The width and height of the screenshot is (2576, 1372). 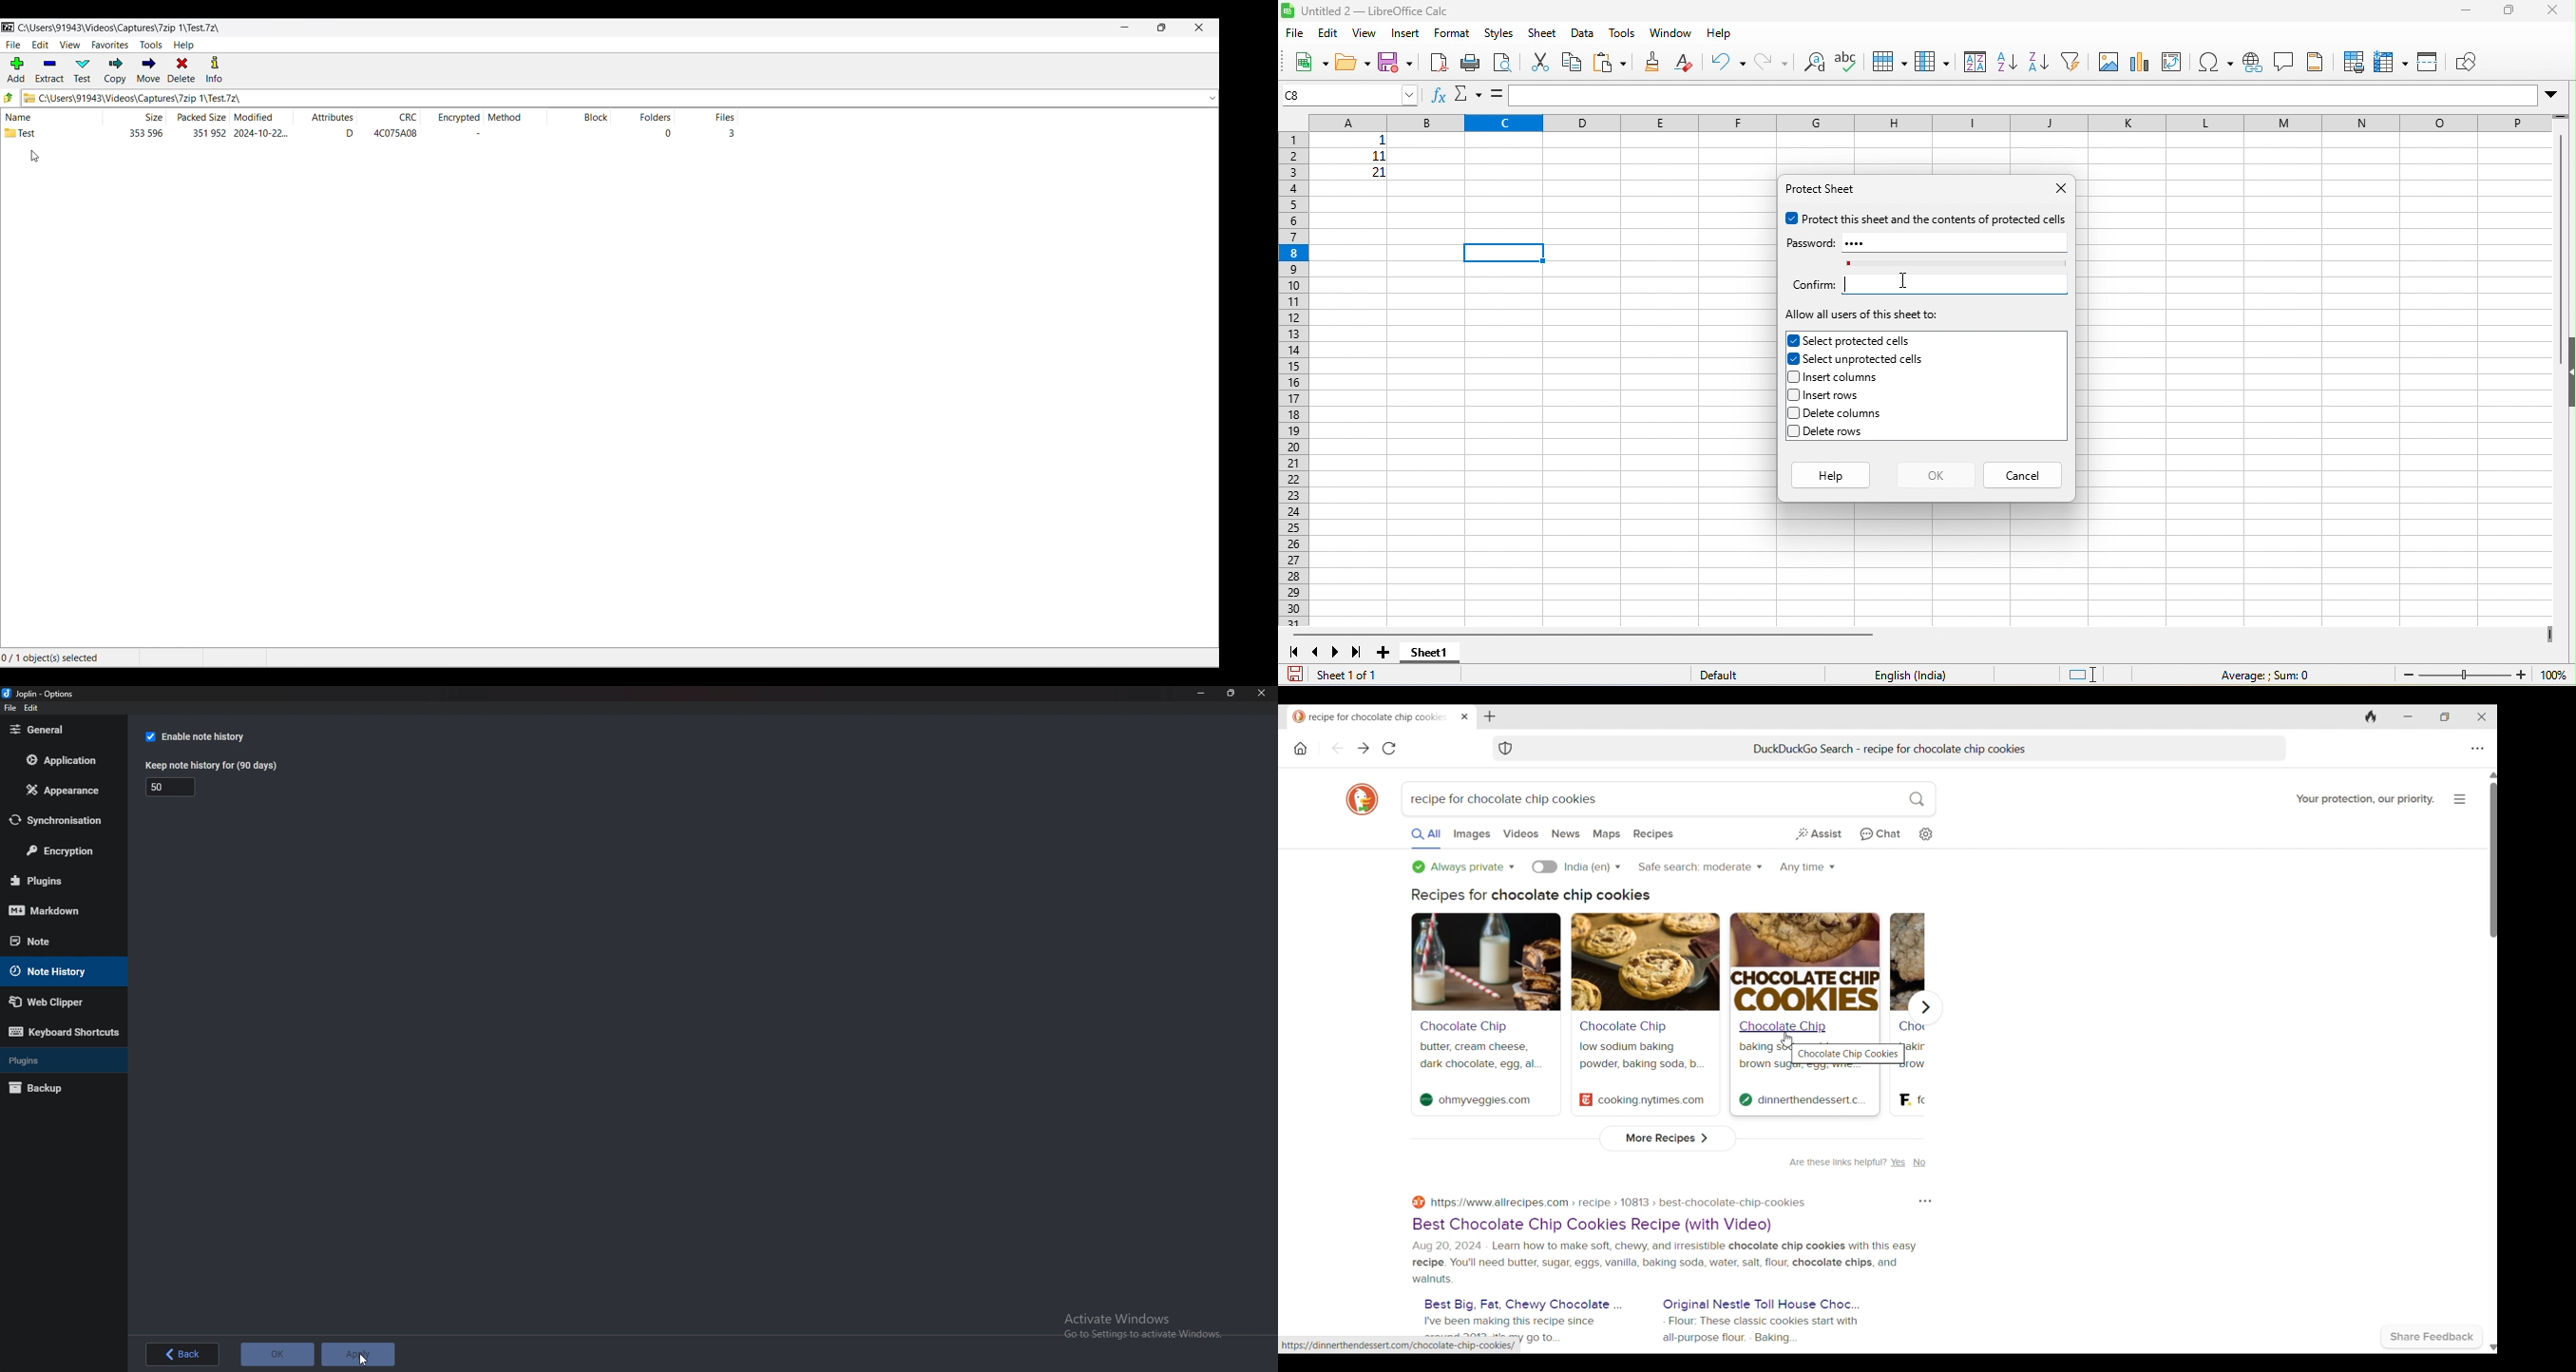 I want to click on File, so click(x=13, y=44).